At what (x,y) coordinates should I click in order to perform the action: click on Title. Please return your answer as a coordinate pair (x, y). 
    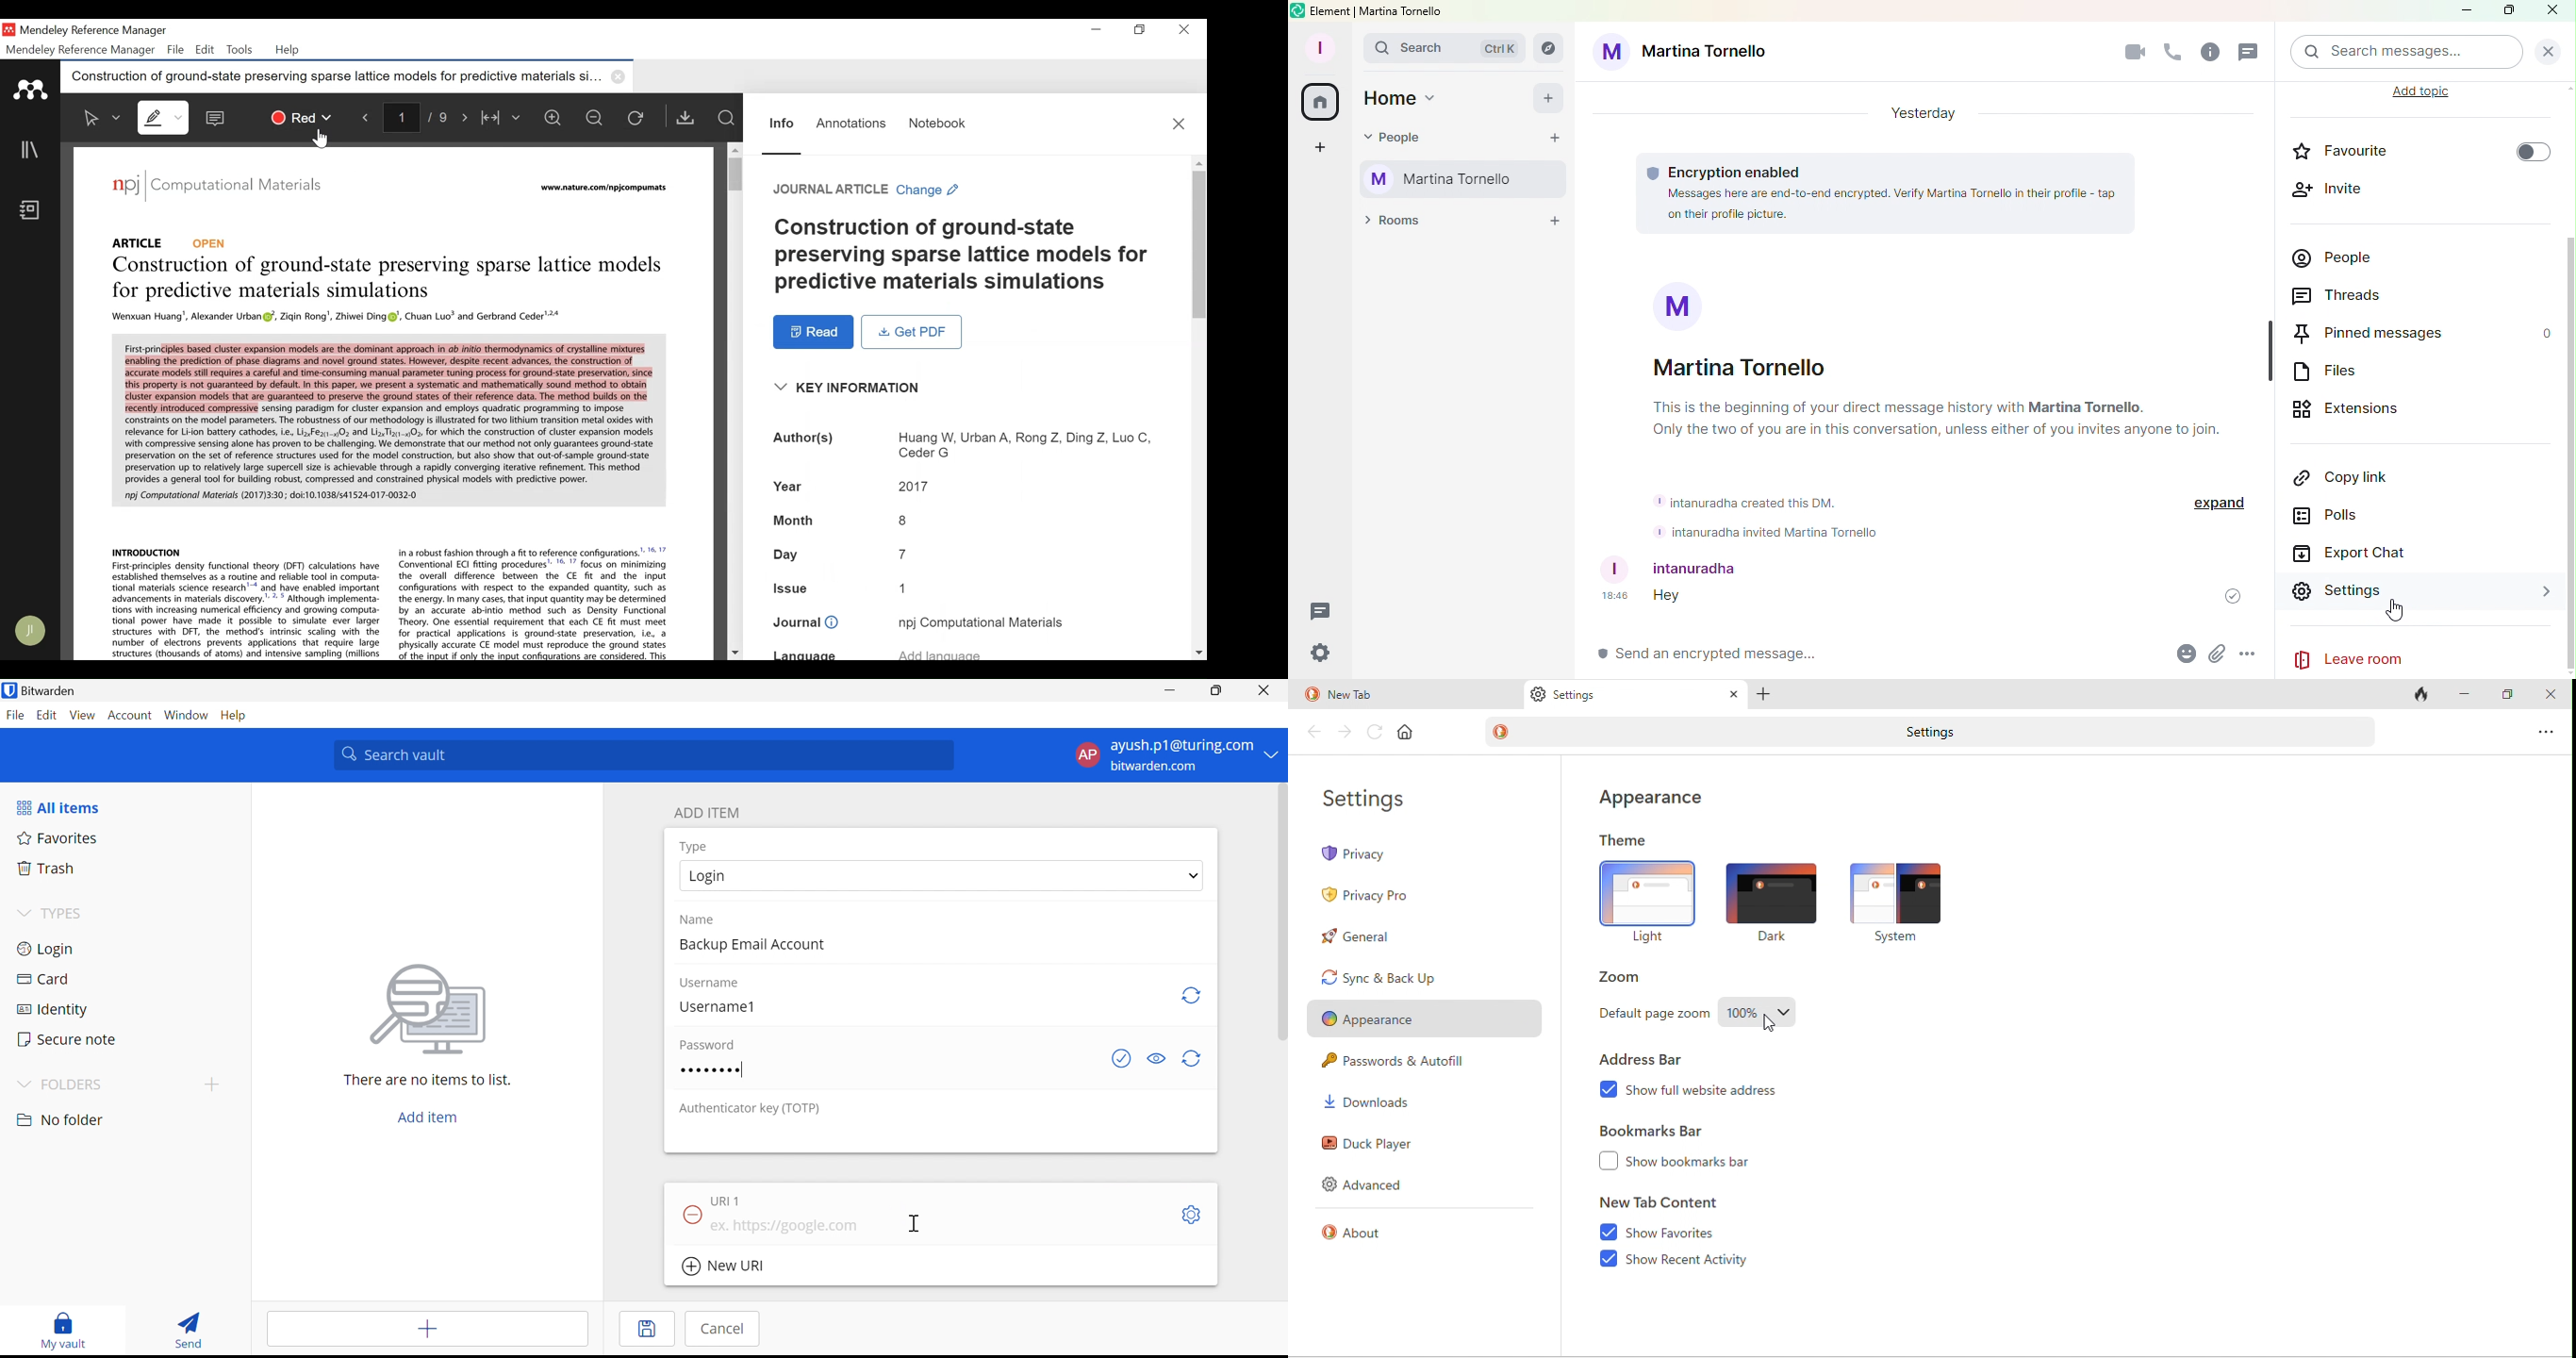
    Looking at the image, I should click on (961, 252).